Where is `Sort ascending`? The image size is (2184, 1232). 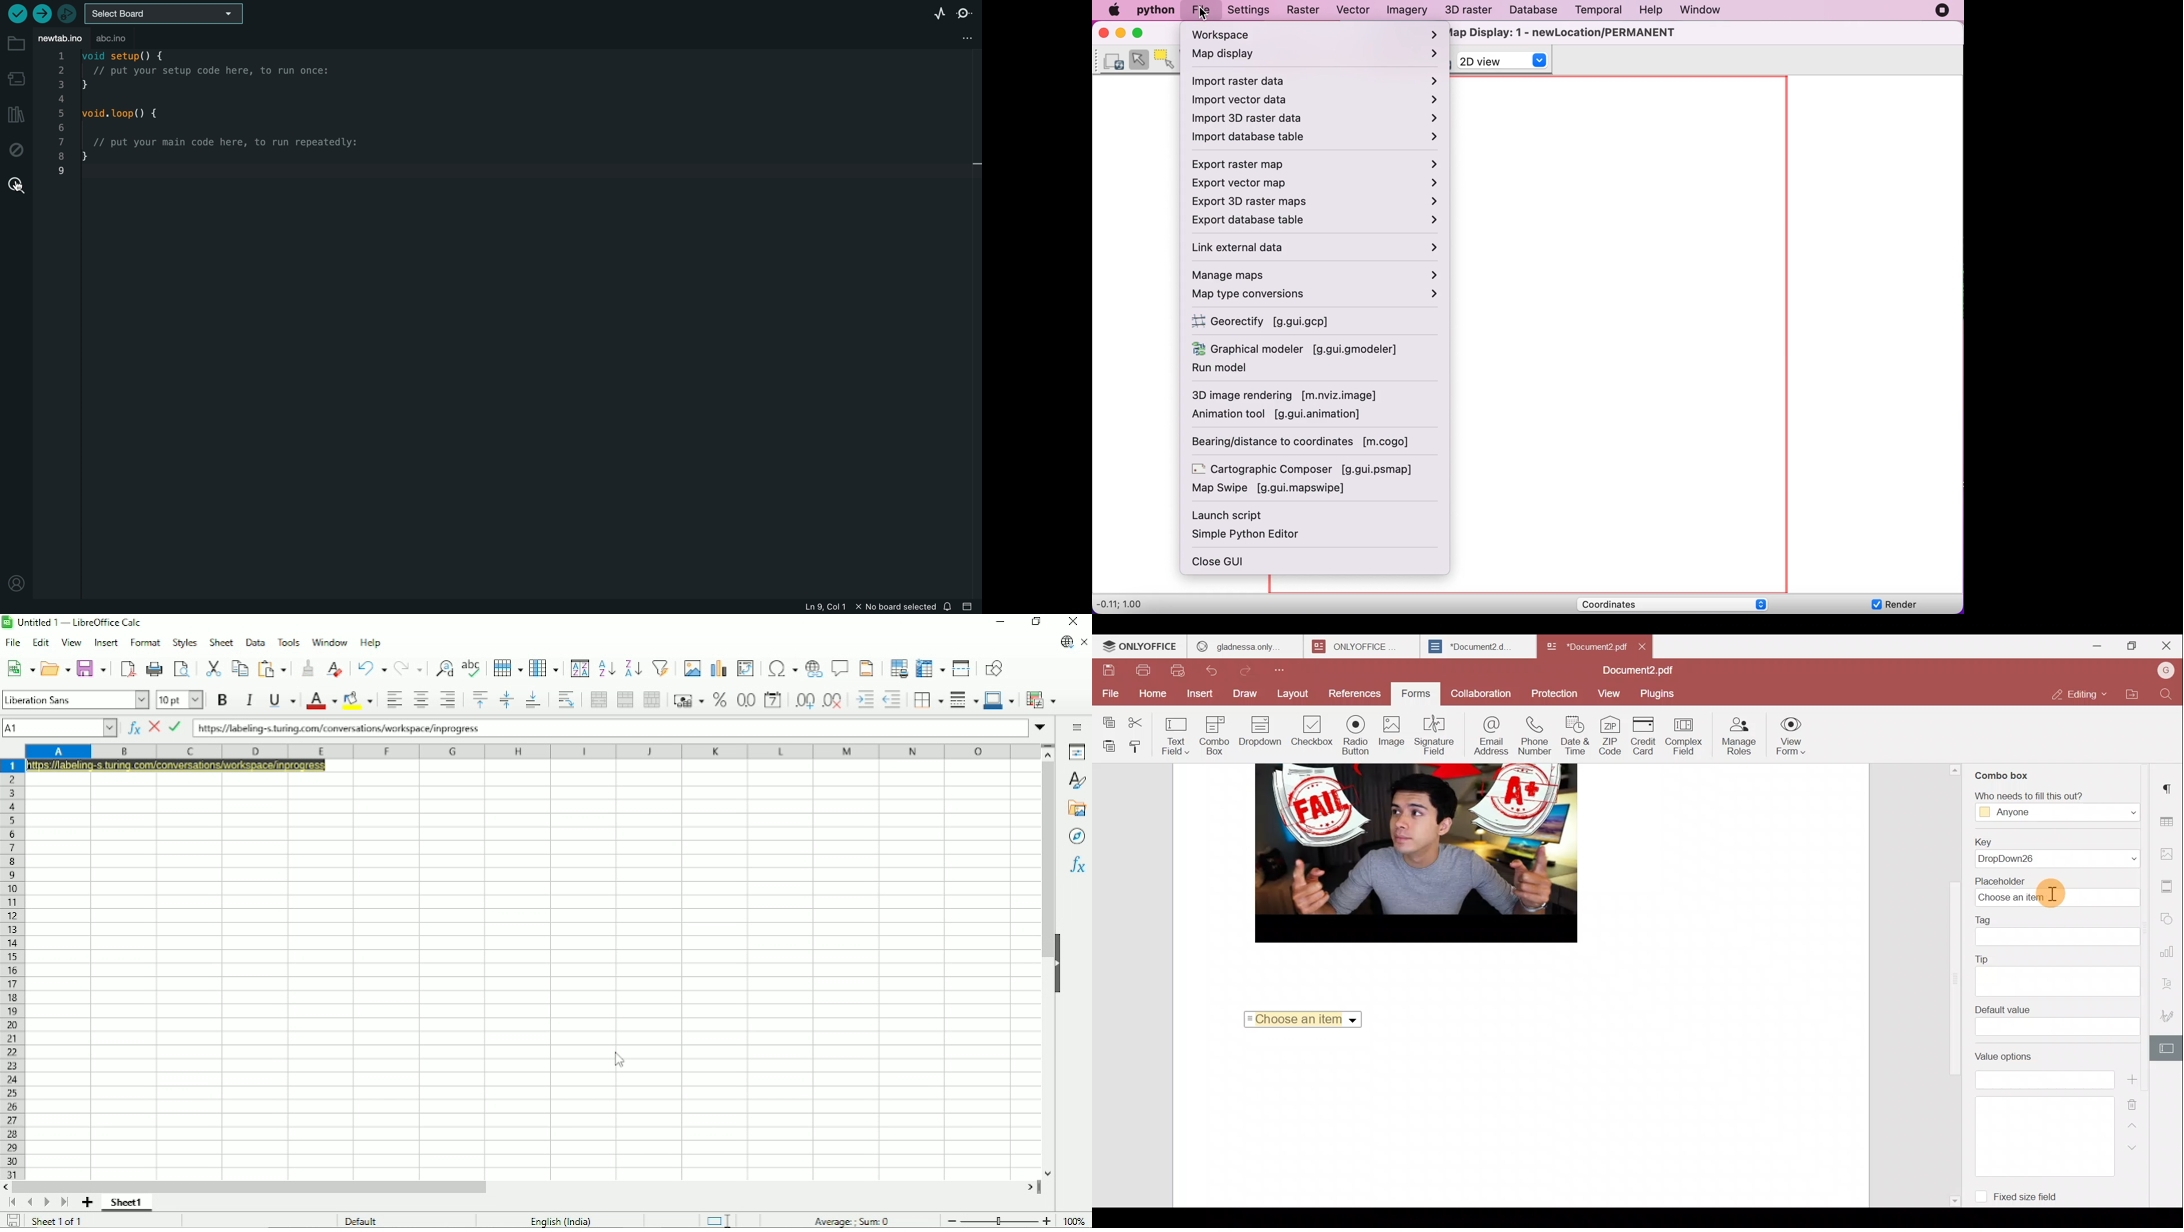 Sort ascending is located at coordinates (606, 668).